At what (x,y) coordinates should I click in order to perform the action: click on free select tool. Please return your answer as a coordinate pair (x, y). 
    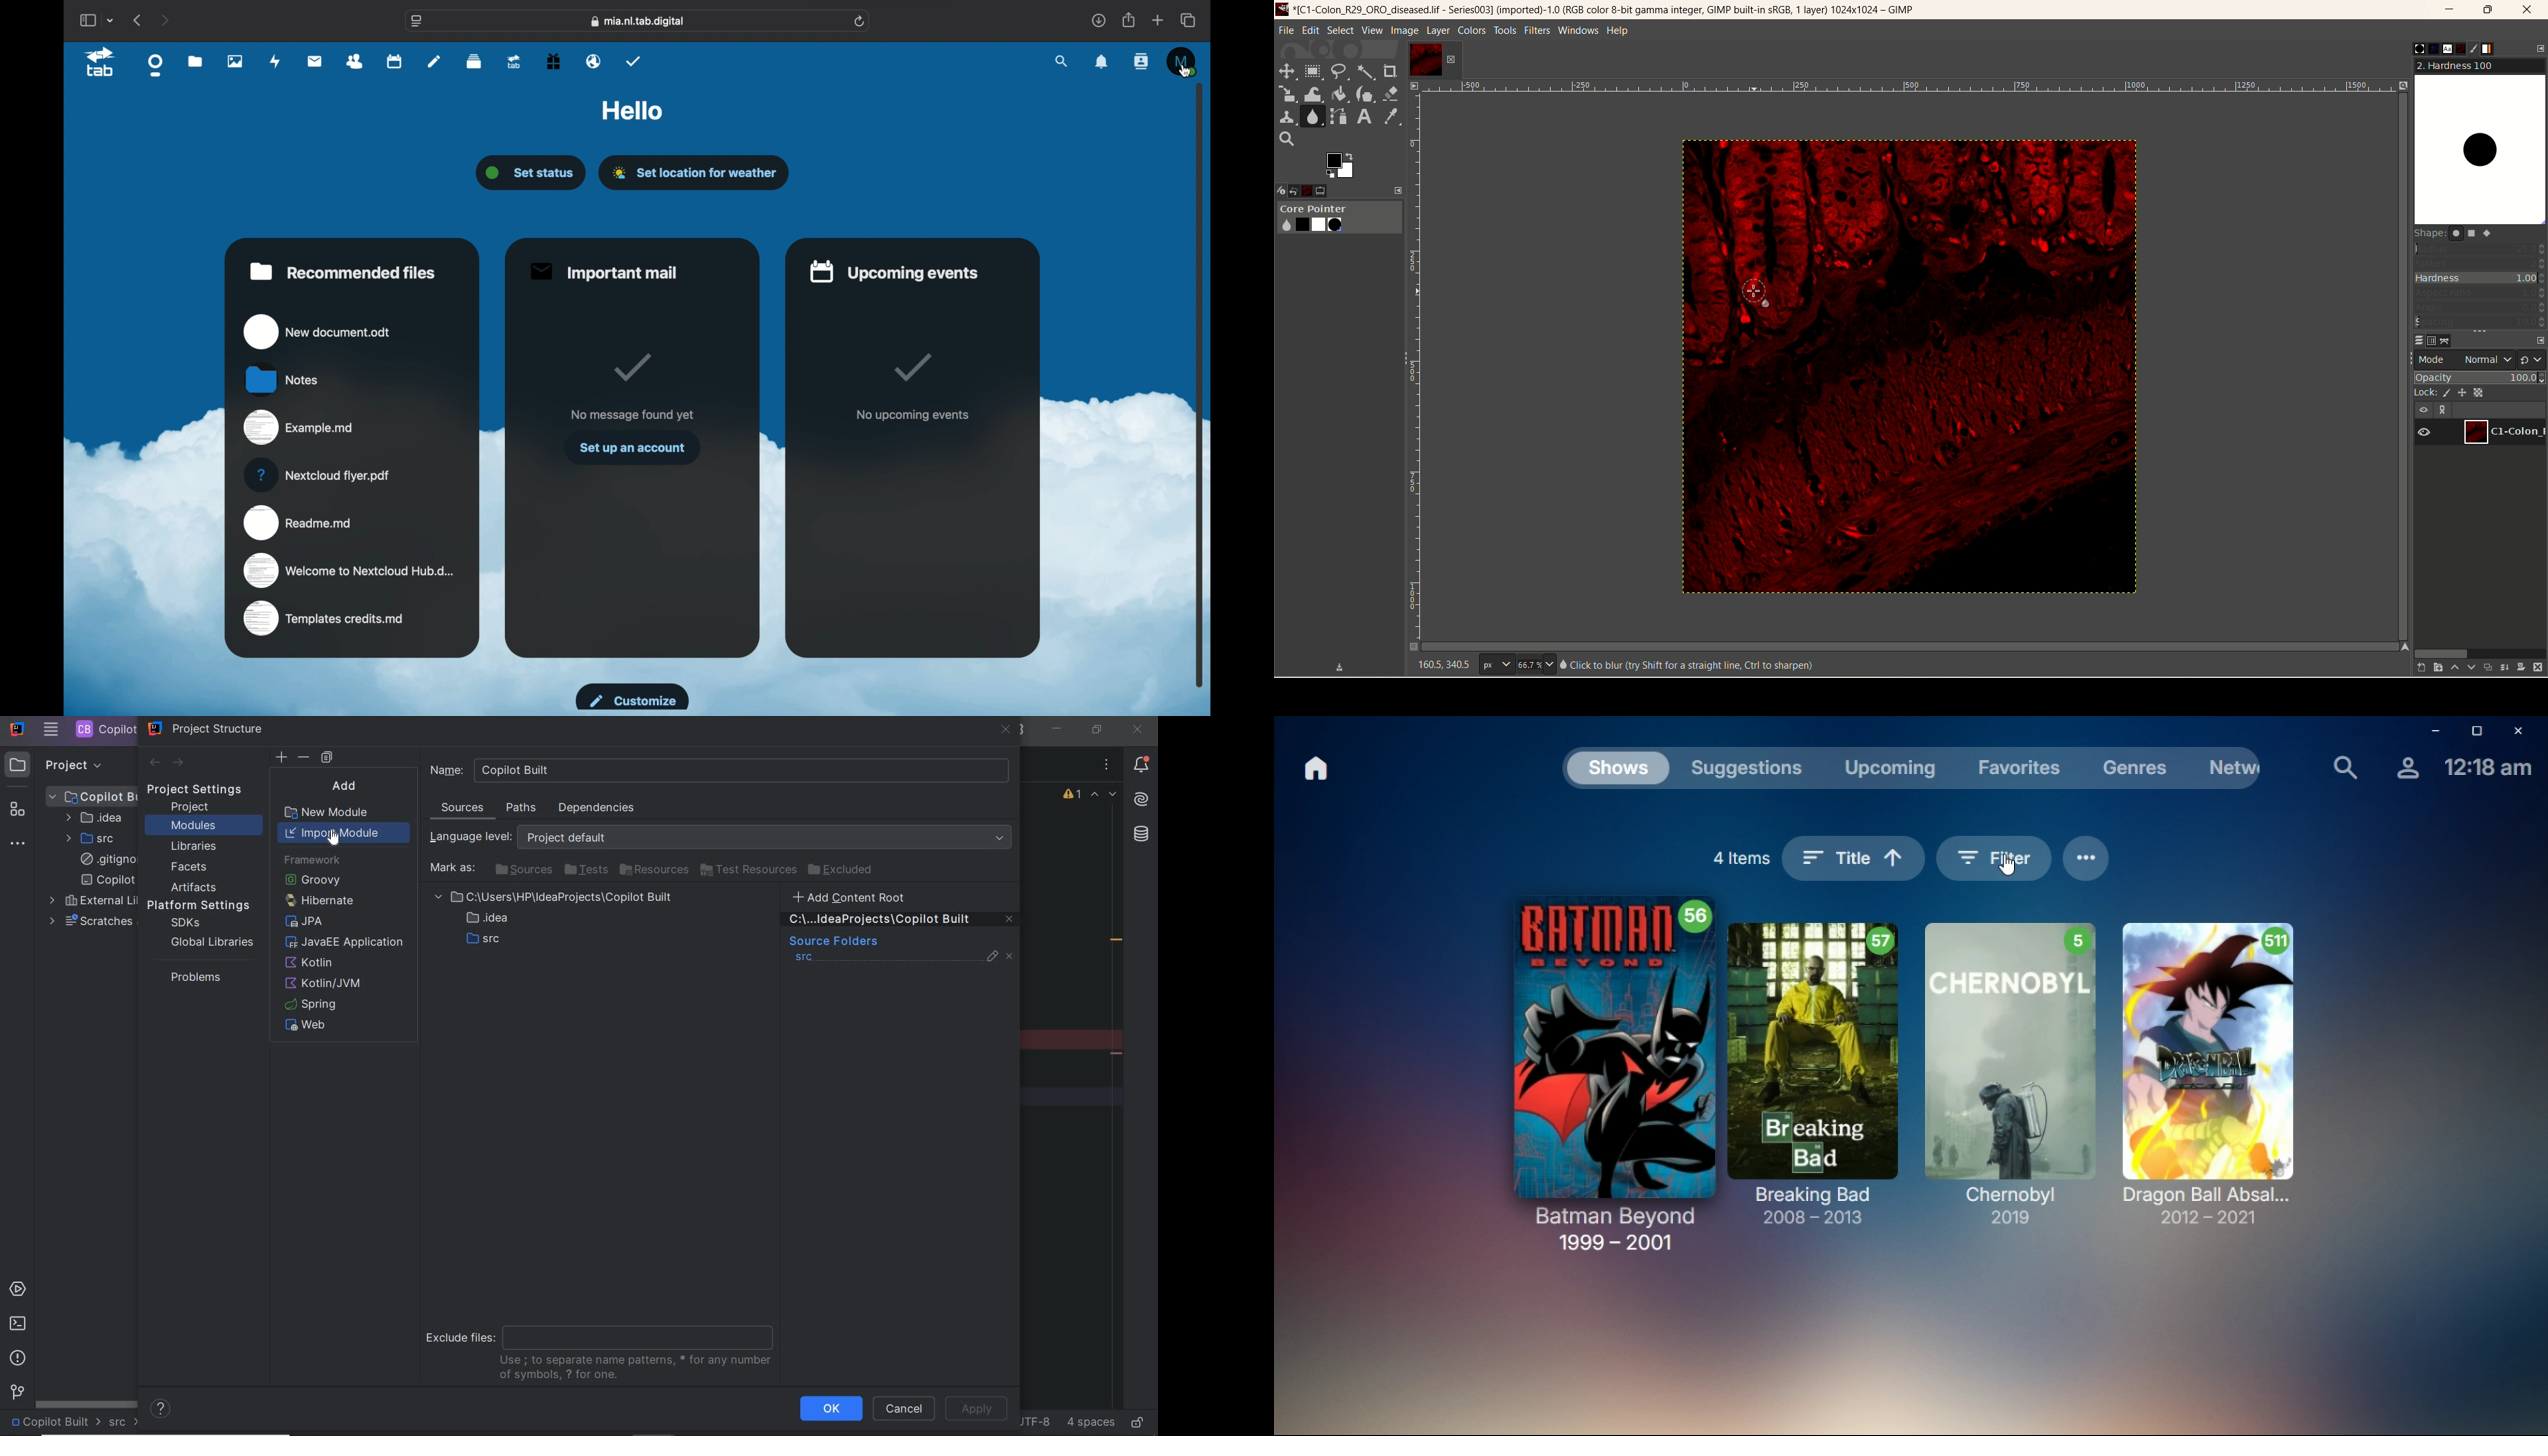
    Looking at the image, I should click on (1341, 72).